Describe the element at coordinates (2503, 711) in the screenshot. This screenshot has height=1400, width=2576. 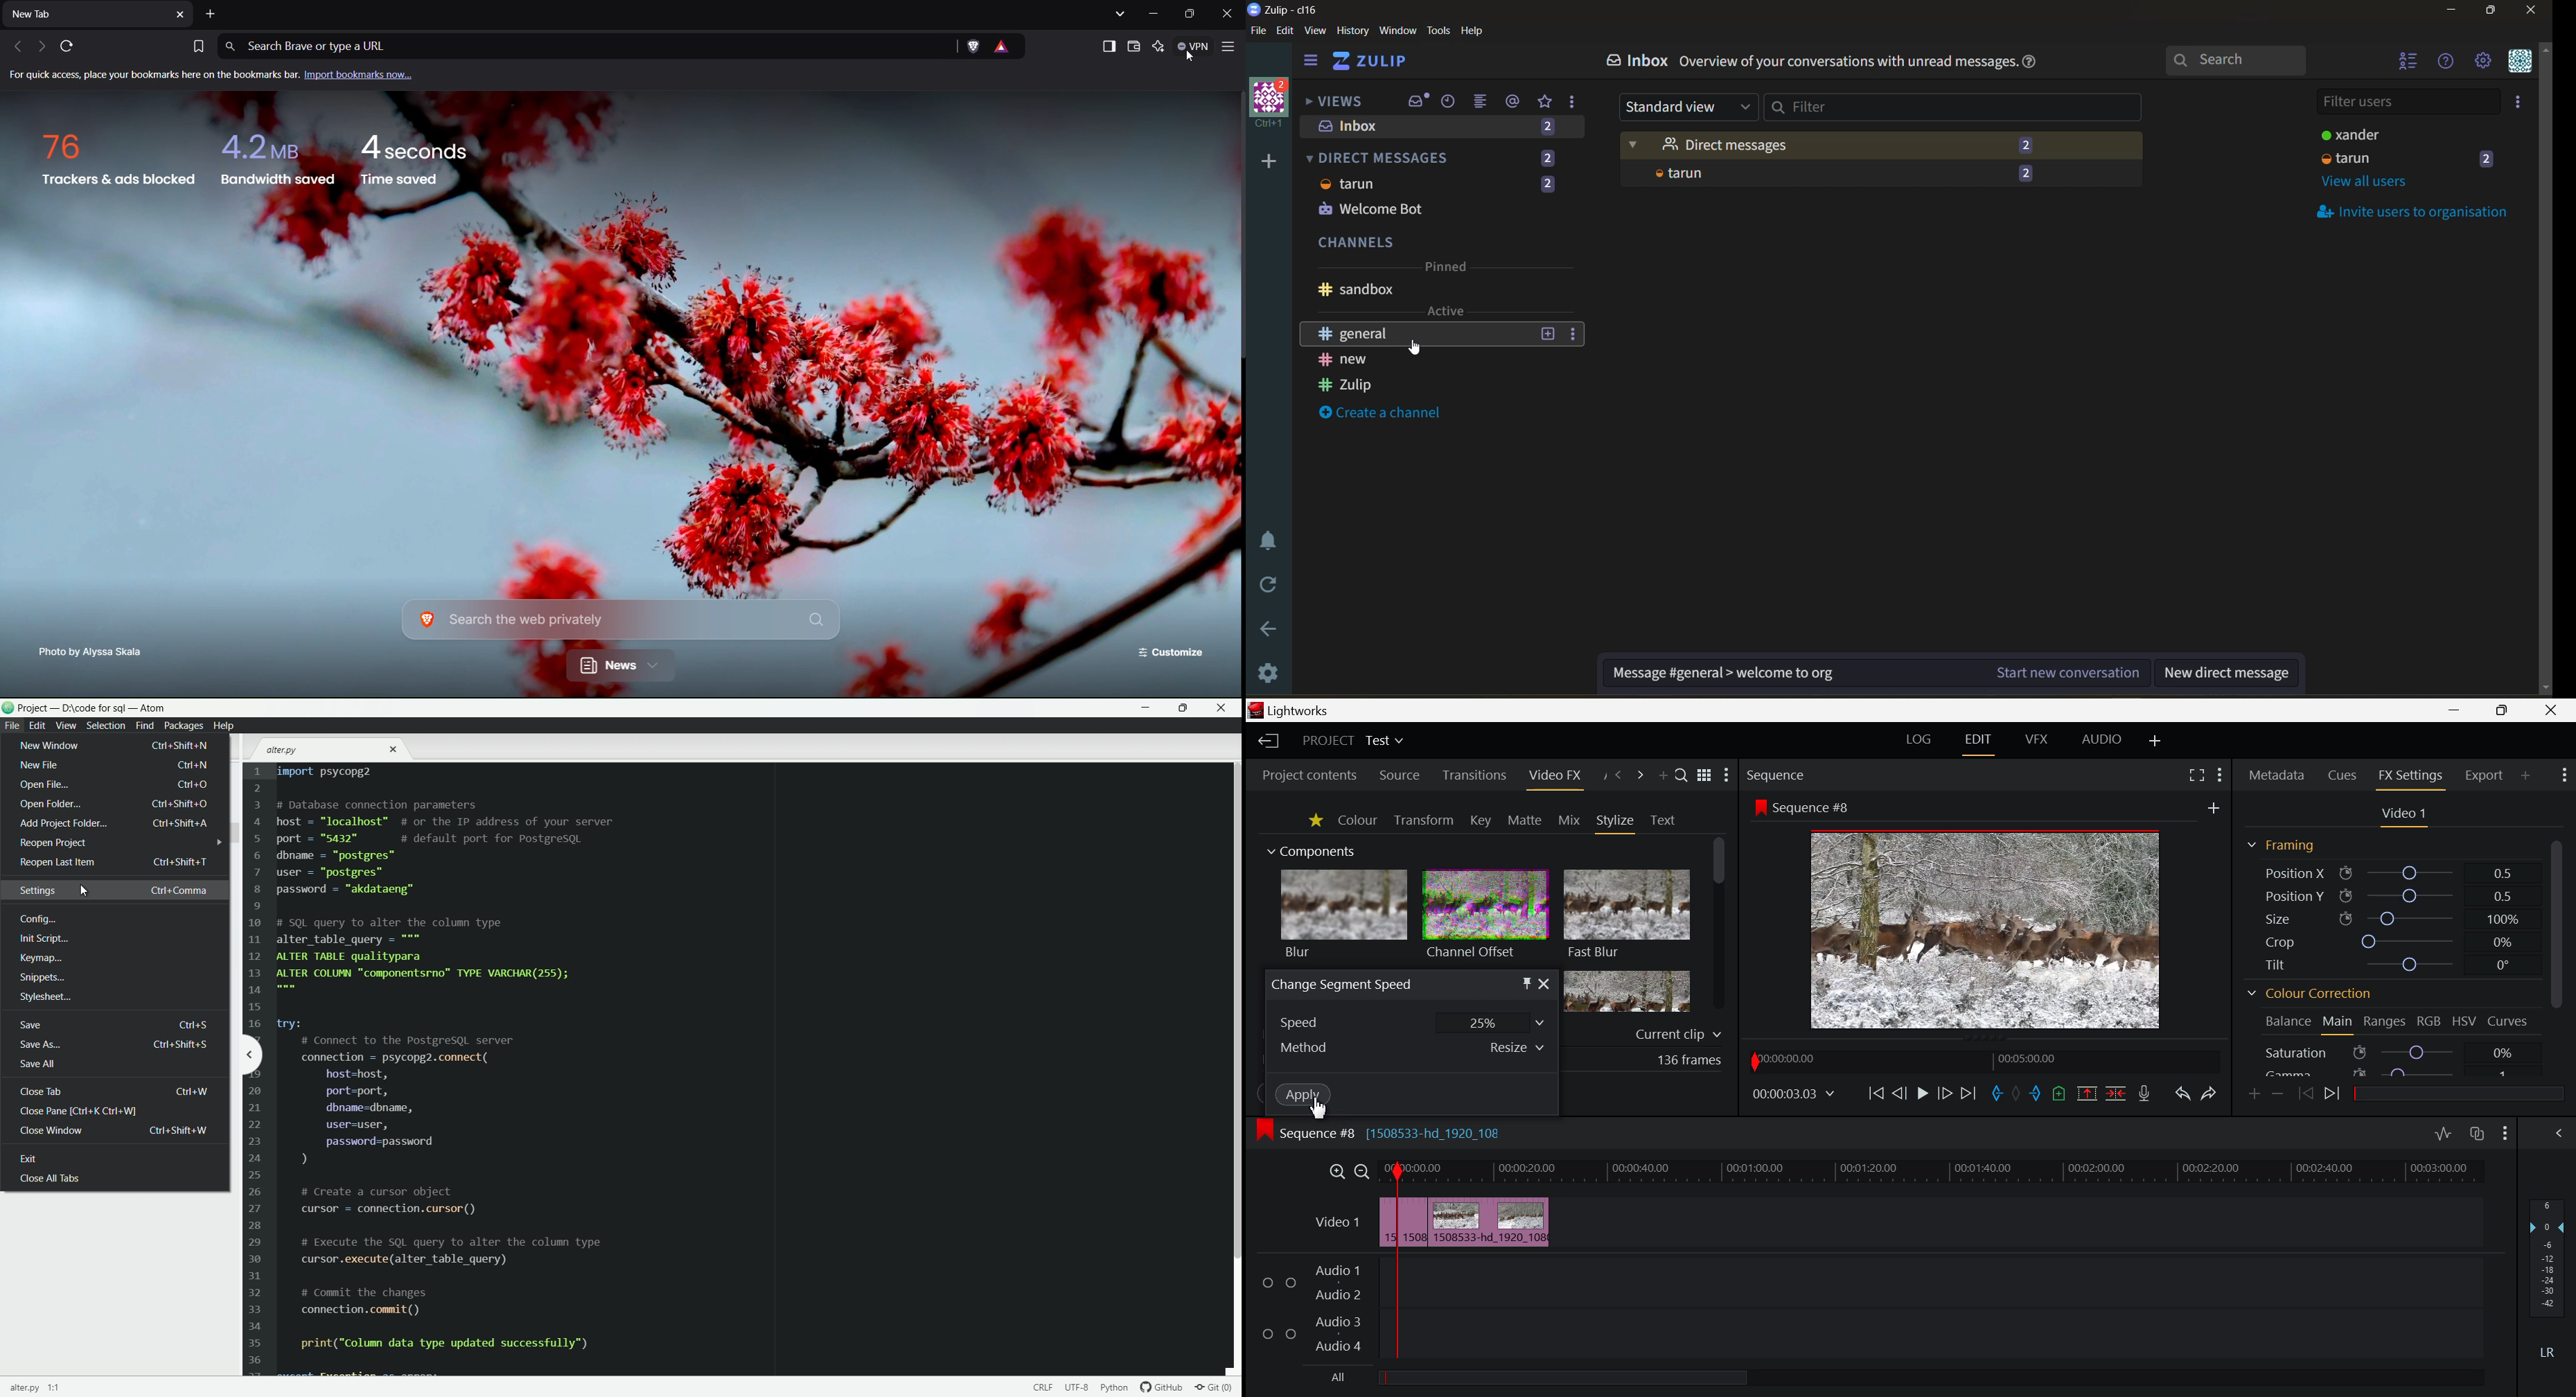
I see `Minimize` at that location.